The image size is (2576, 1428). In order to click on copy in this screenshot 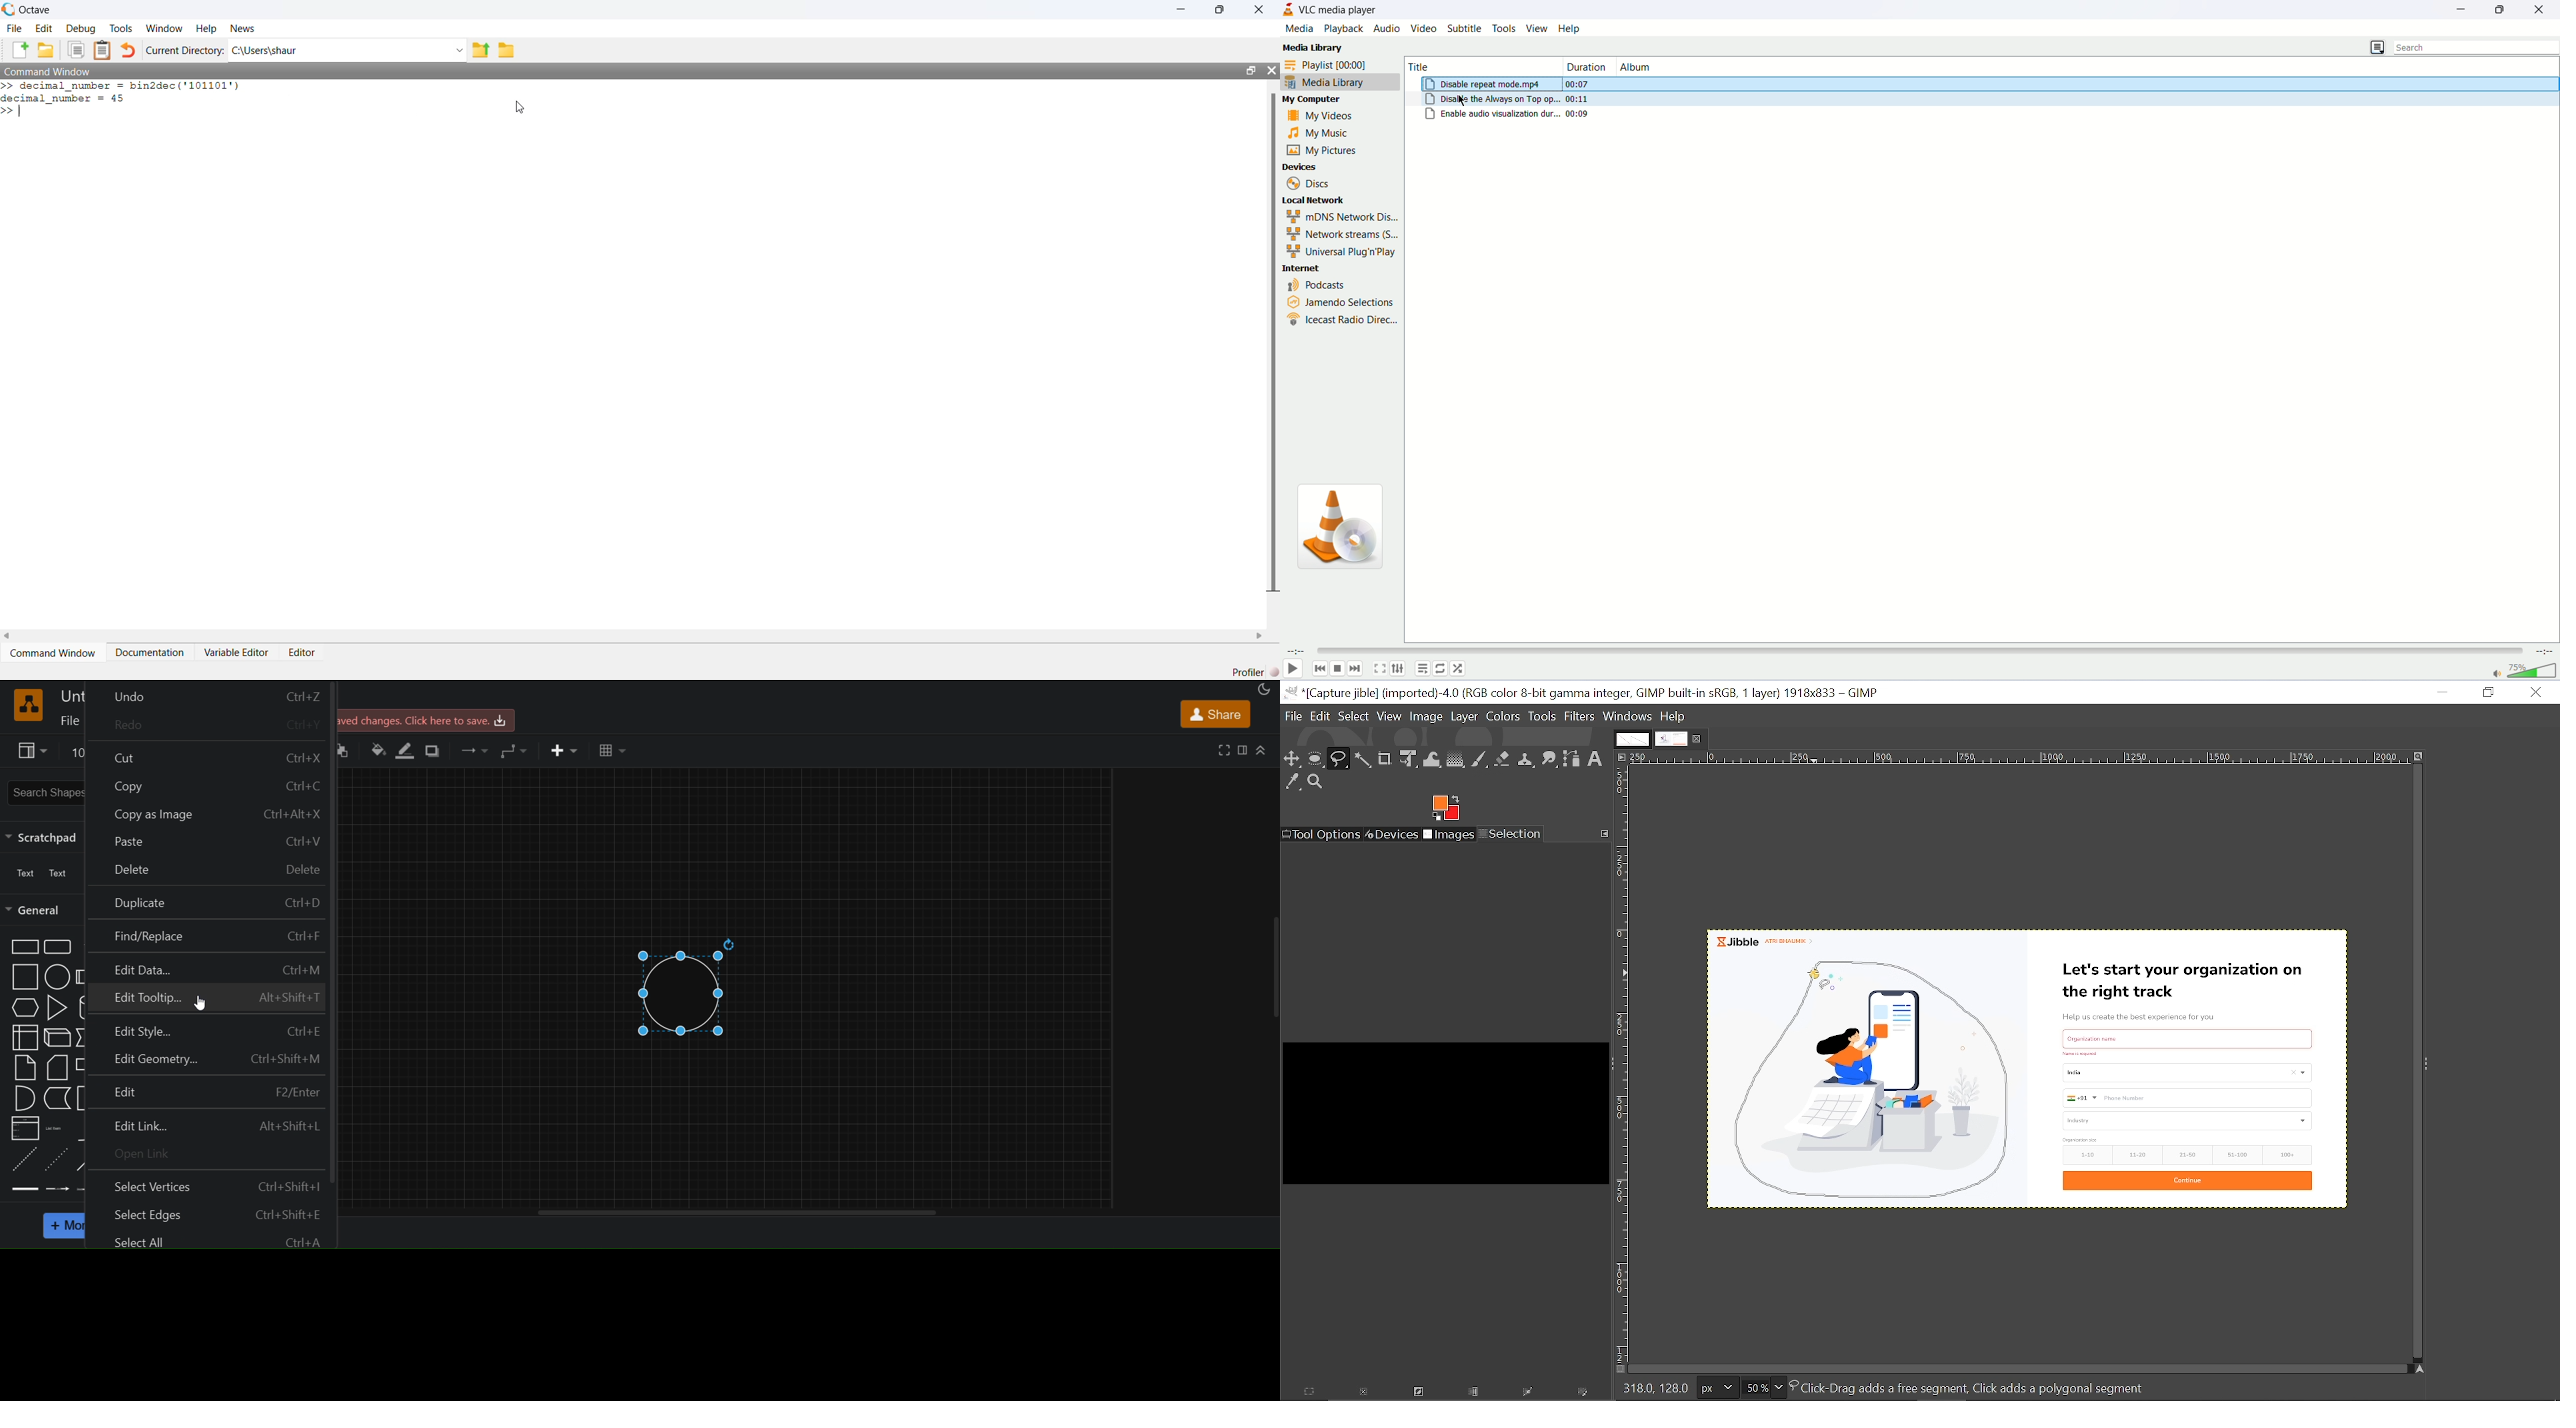, I will do `click(210, 782)`.